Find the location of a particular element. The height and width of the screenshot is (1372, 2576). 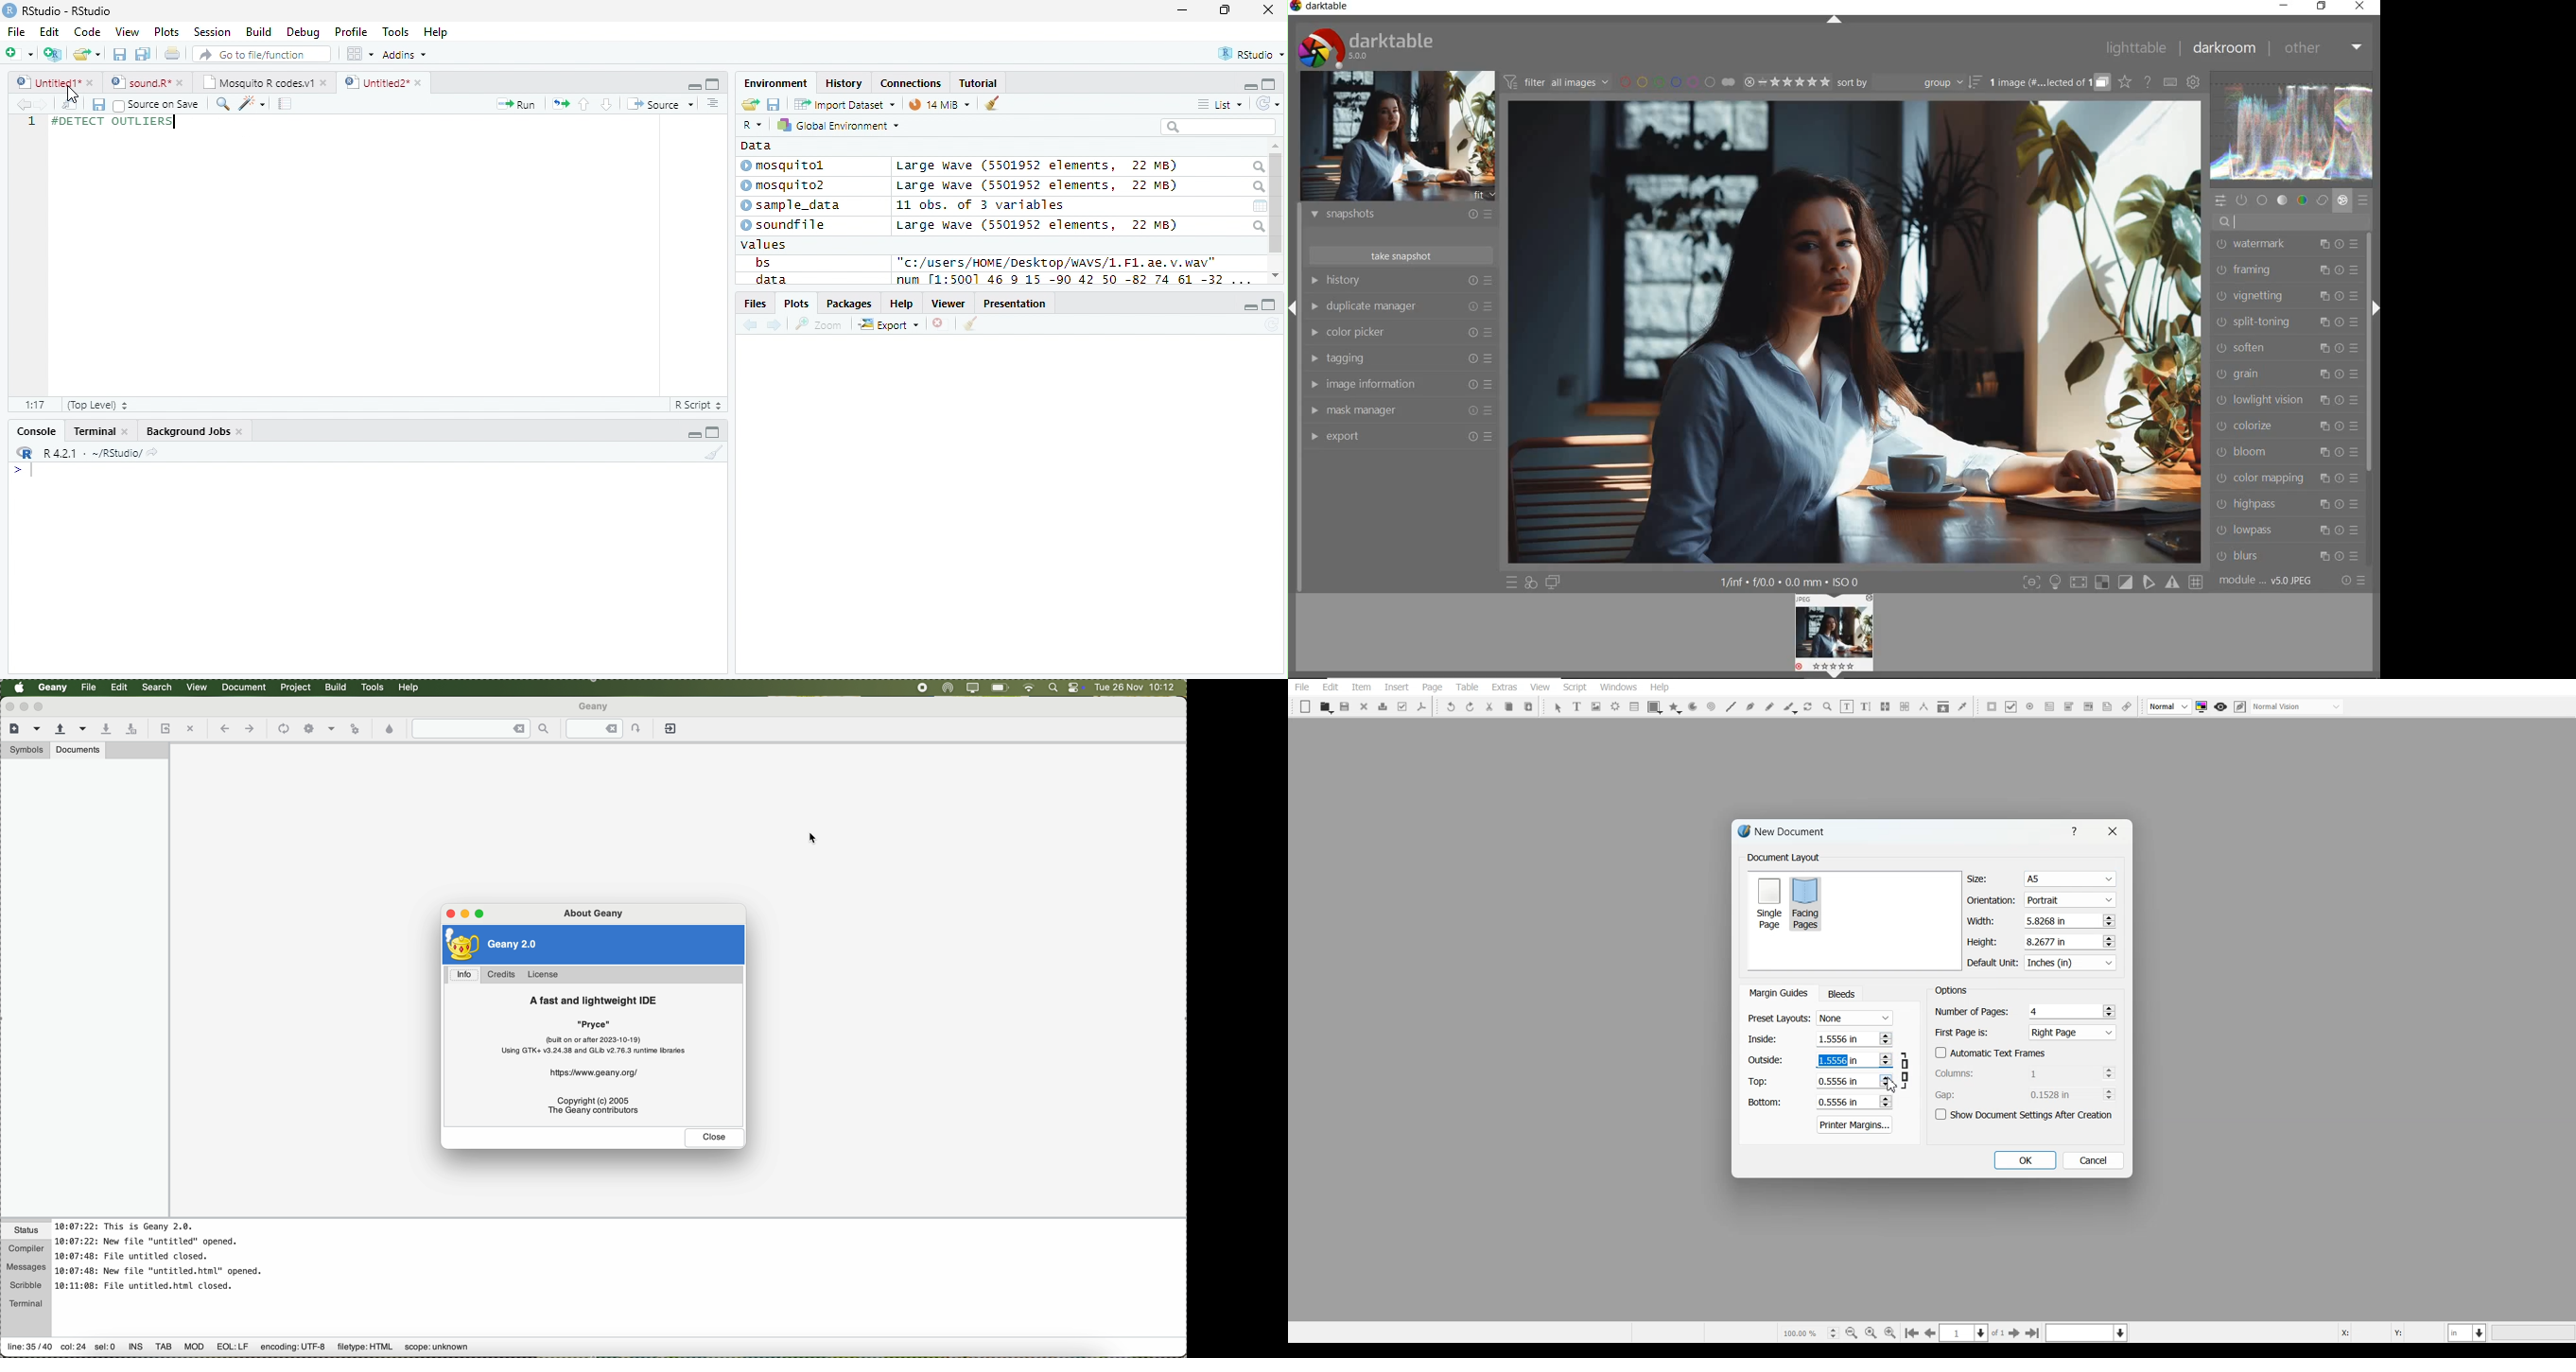

expand/collapse is located at coordinates (1836, 16).